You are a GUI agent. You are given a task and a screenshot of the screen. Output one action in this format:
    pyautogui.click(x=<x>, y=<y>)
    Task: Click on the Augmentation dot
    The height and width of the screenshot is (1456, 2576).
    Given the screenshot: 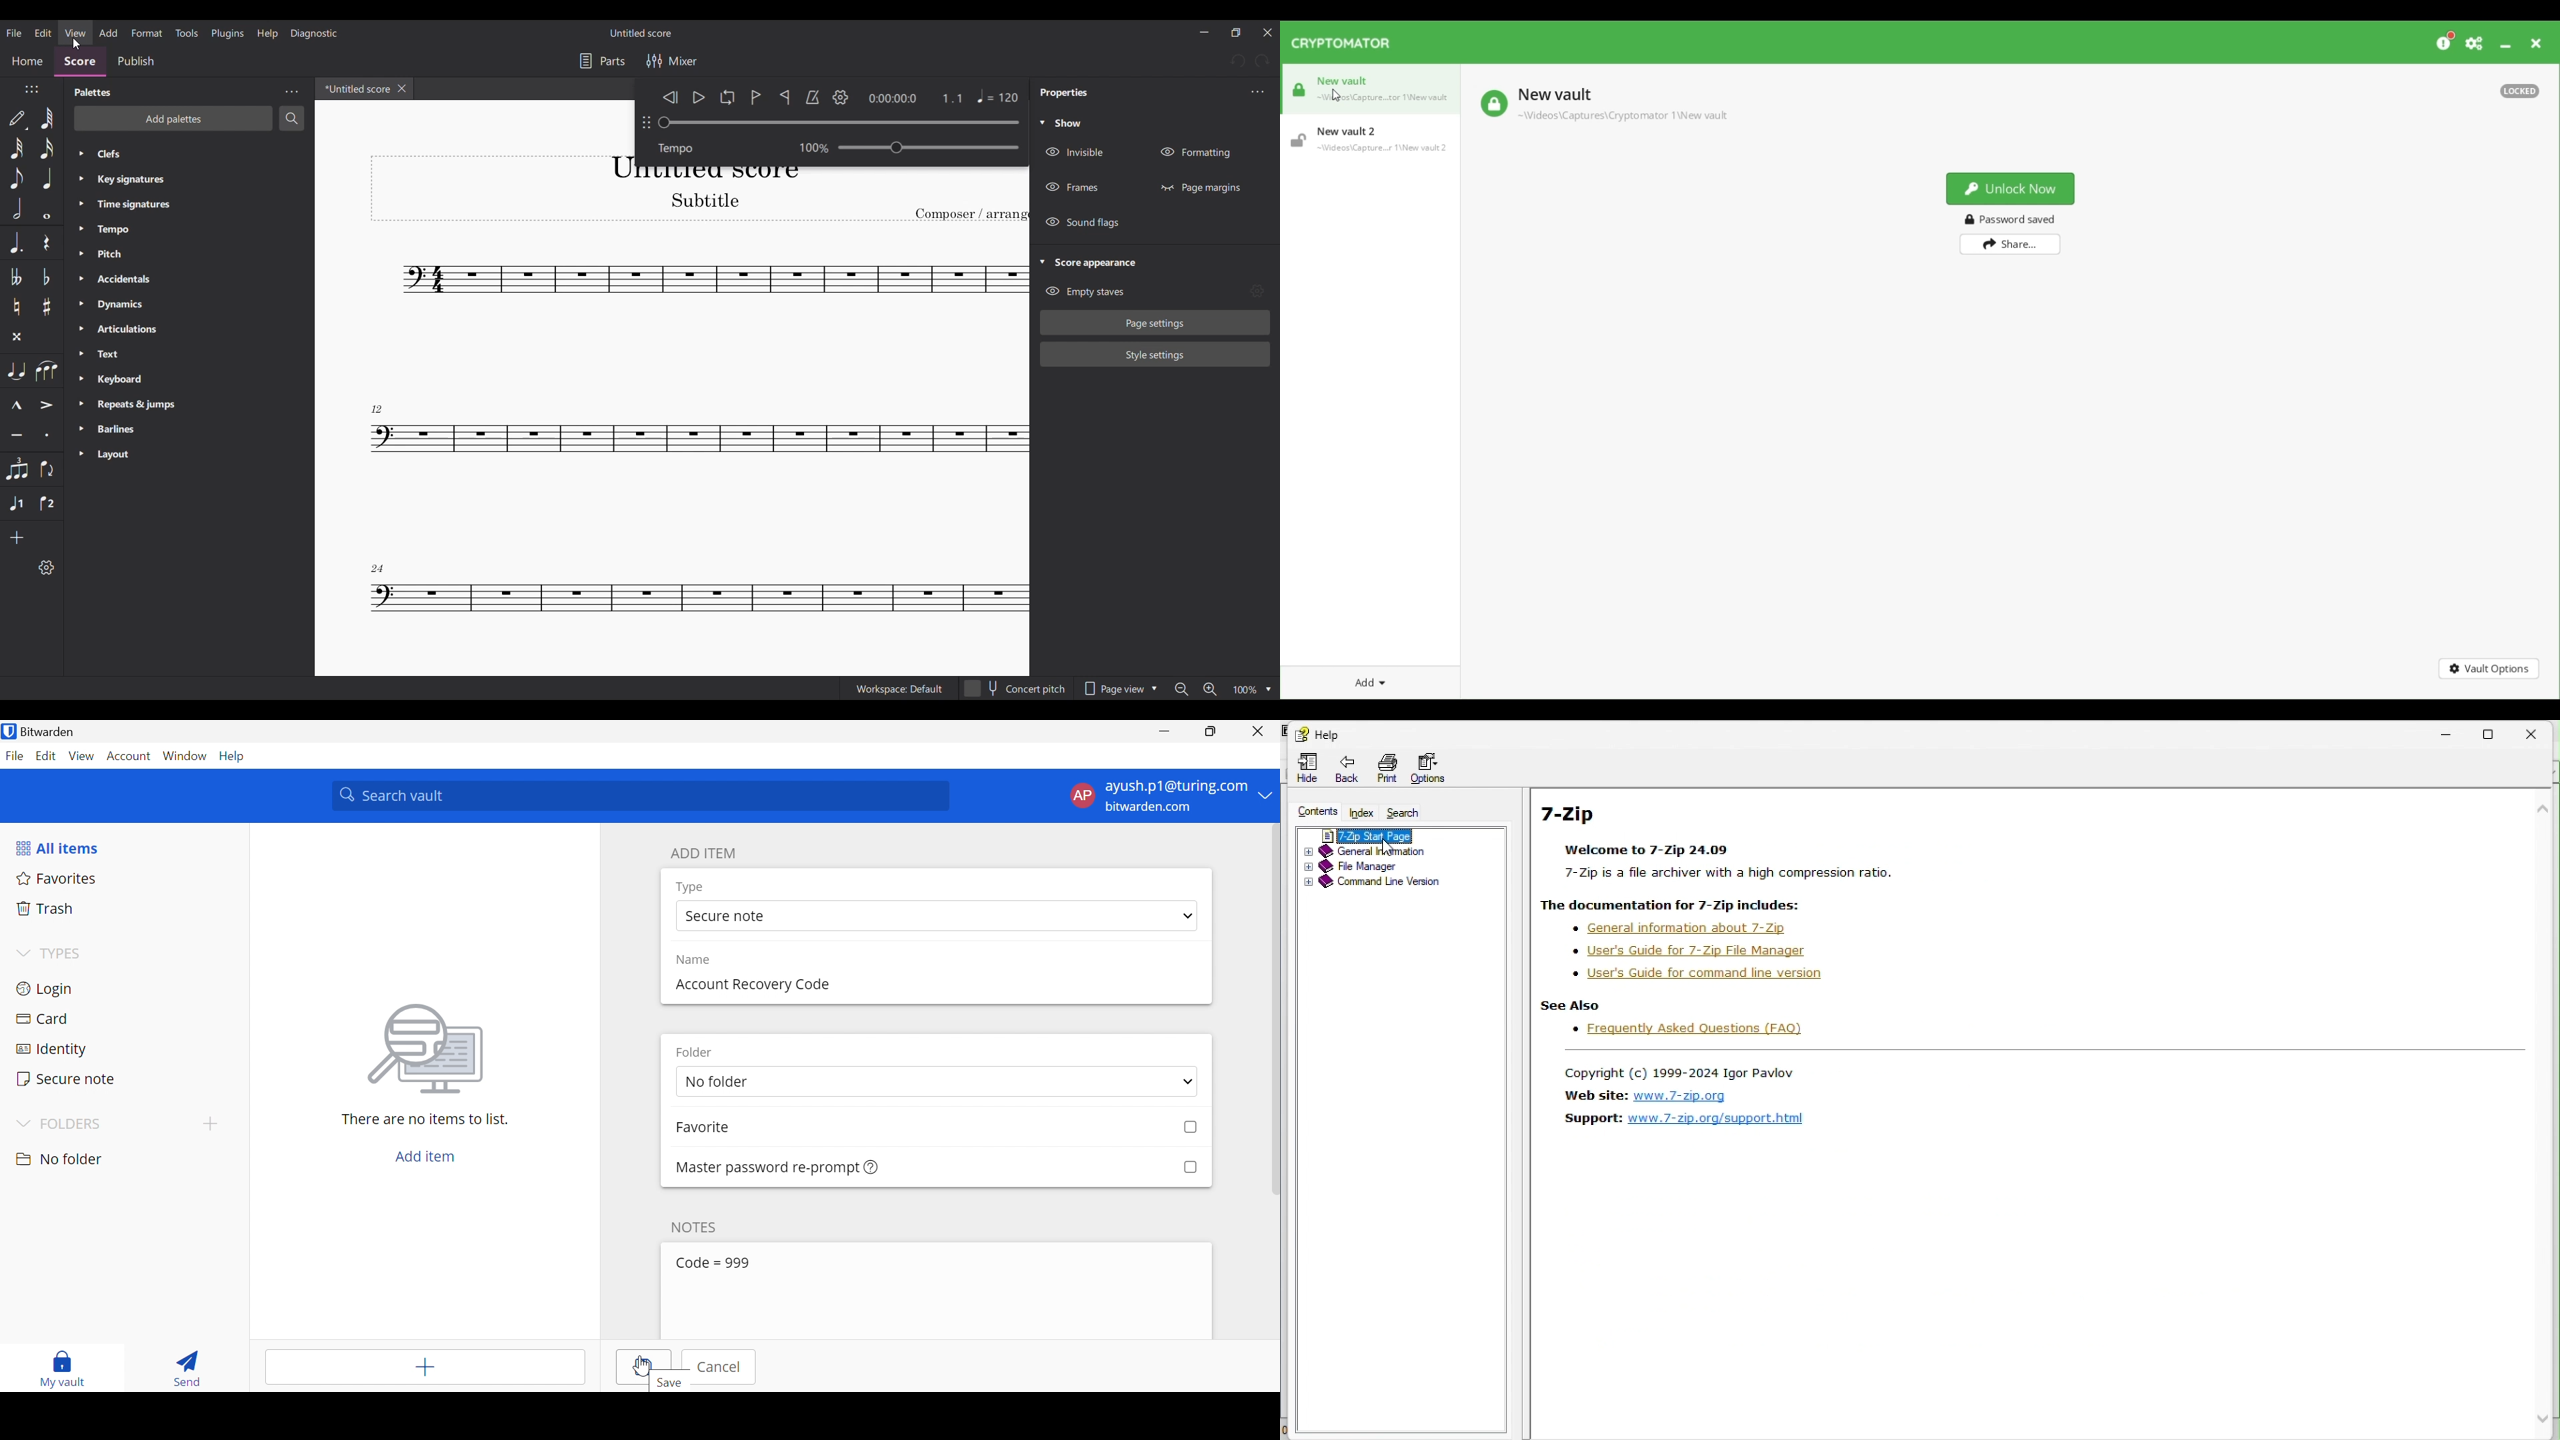 What is the action you would take?
    pyautogui.click(x=15, y=243)
    